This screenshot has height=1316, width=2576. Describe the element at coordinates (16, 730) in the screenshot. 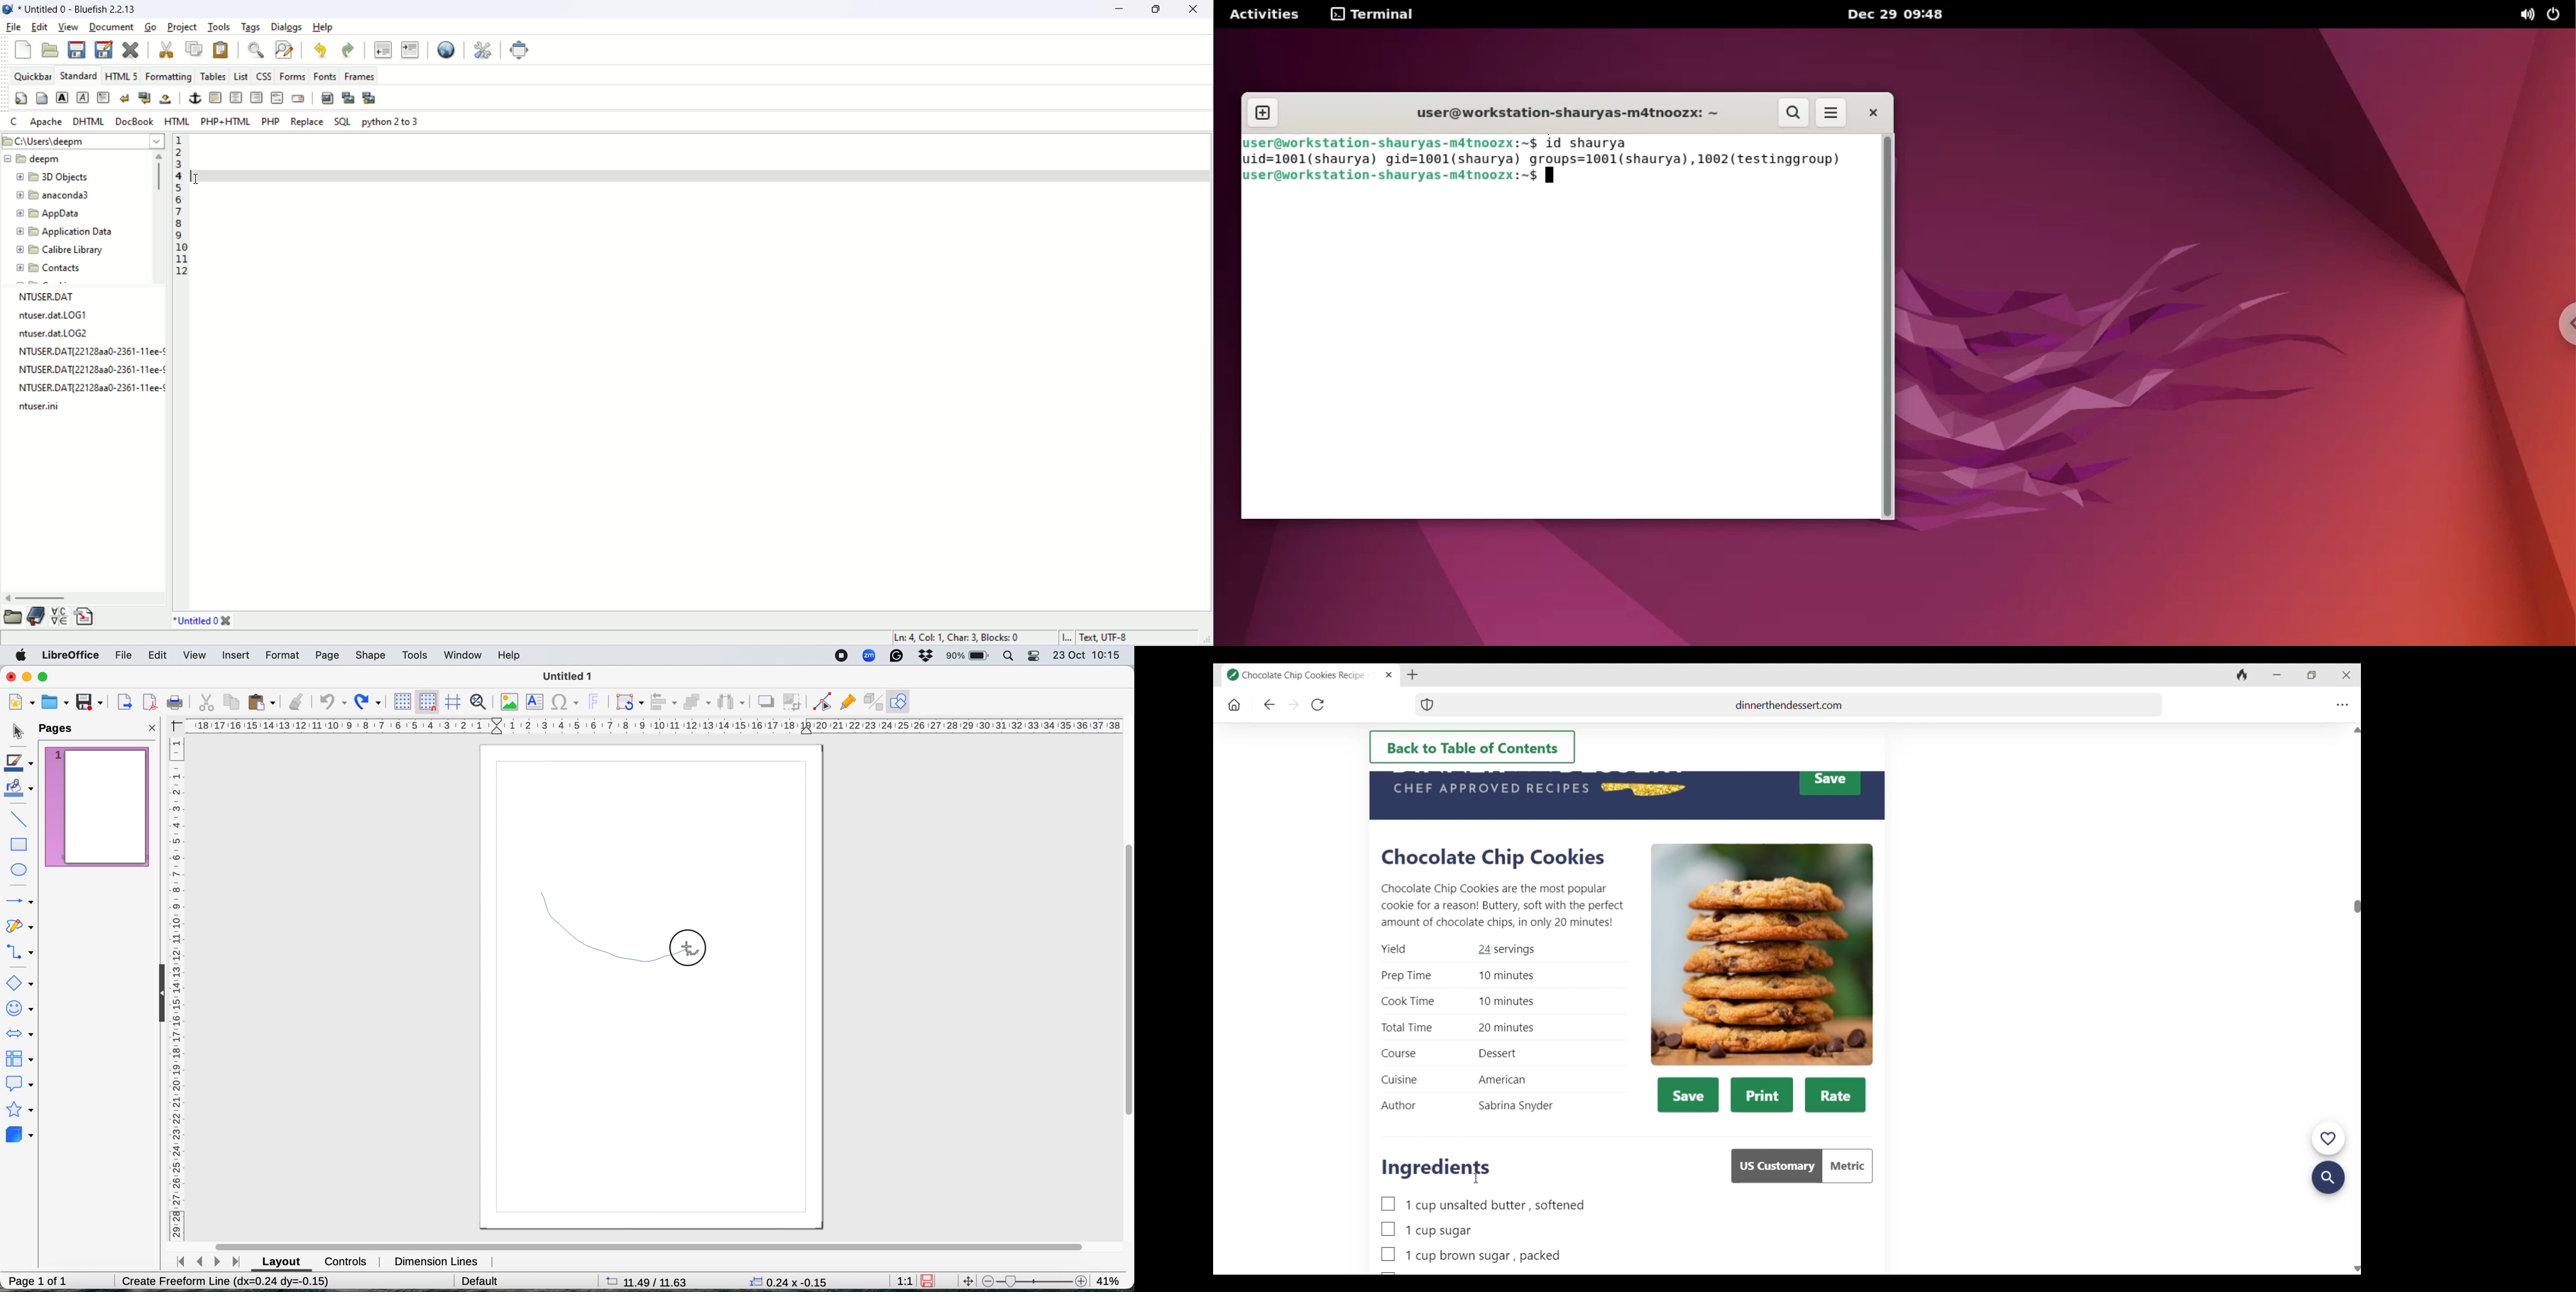

I see `selection tool` at that location.